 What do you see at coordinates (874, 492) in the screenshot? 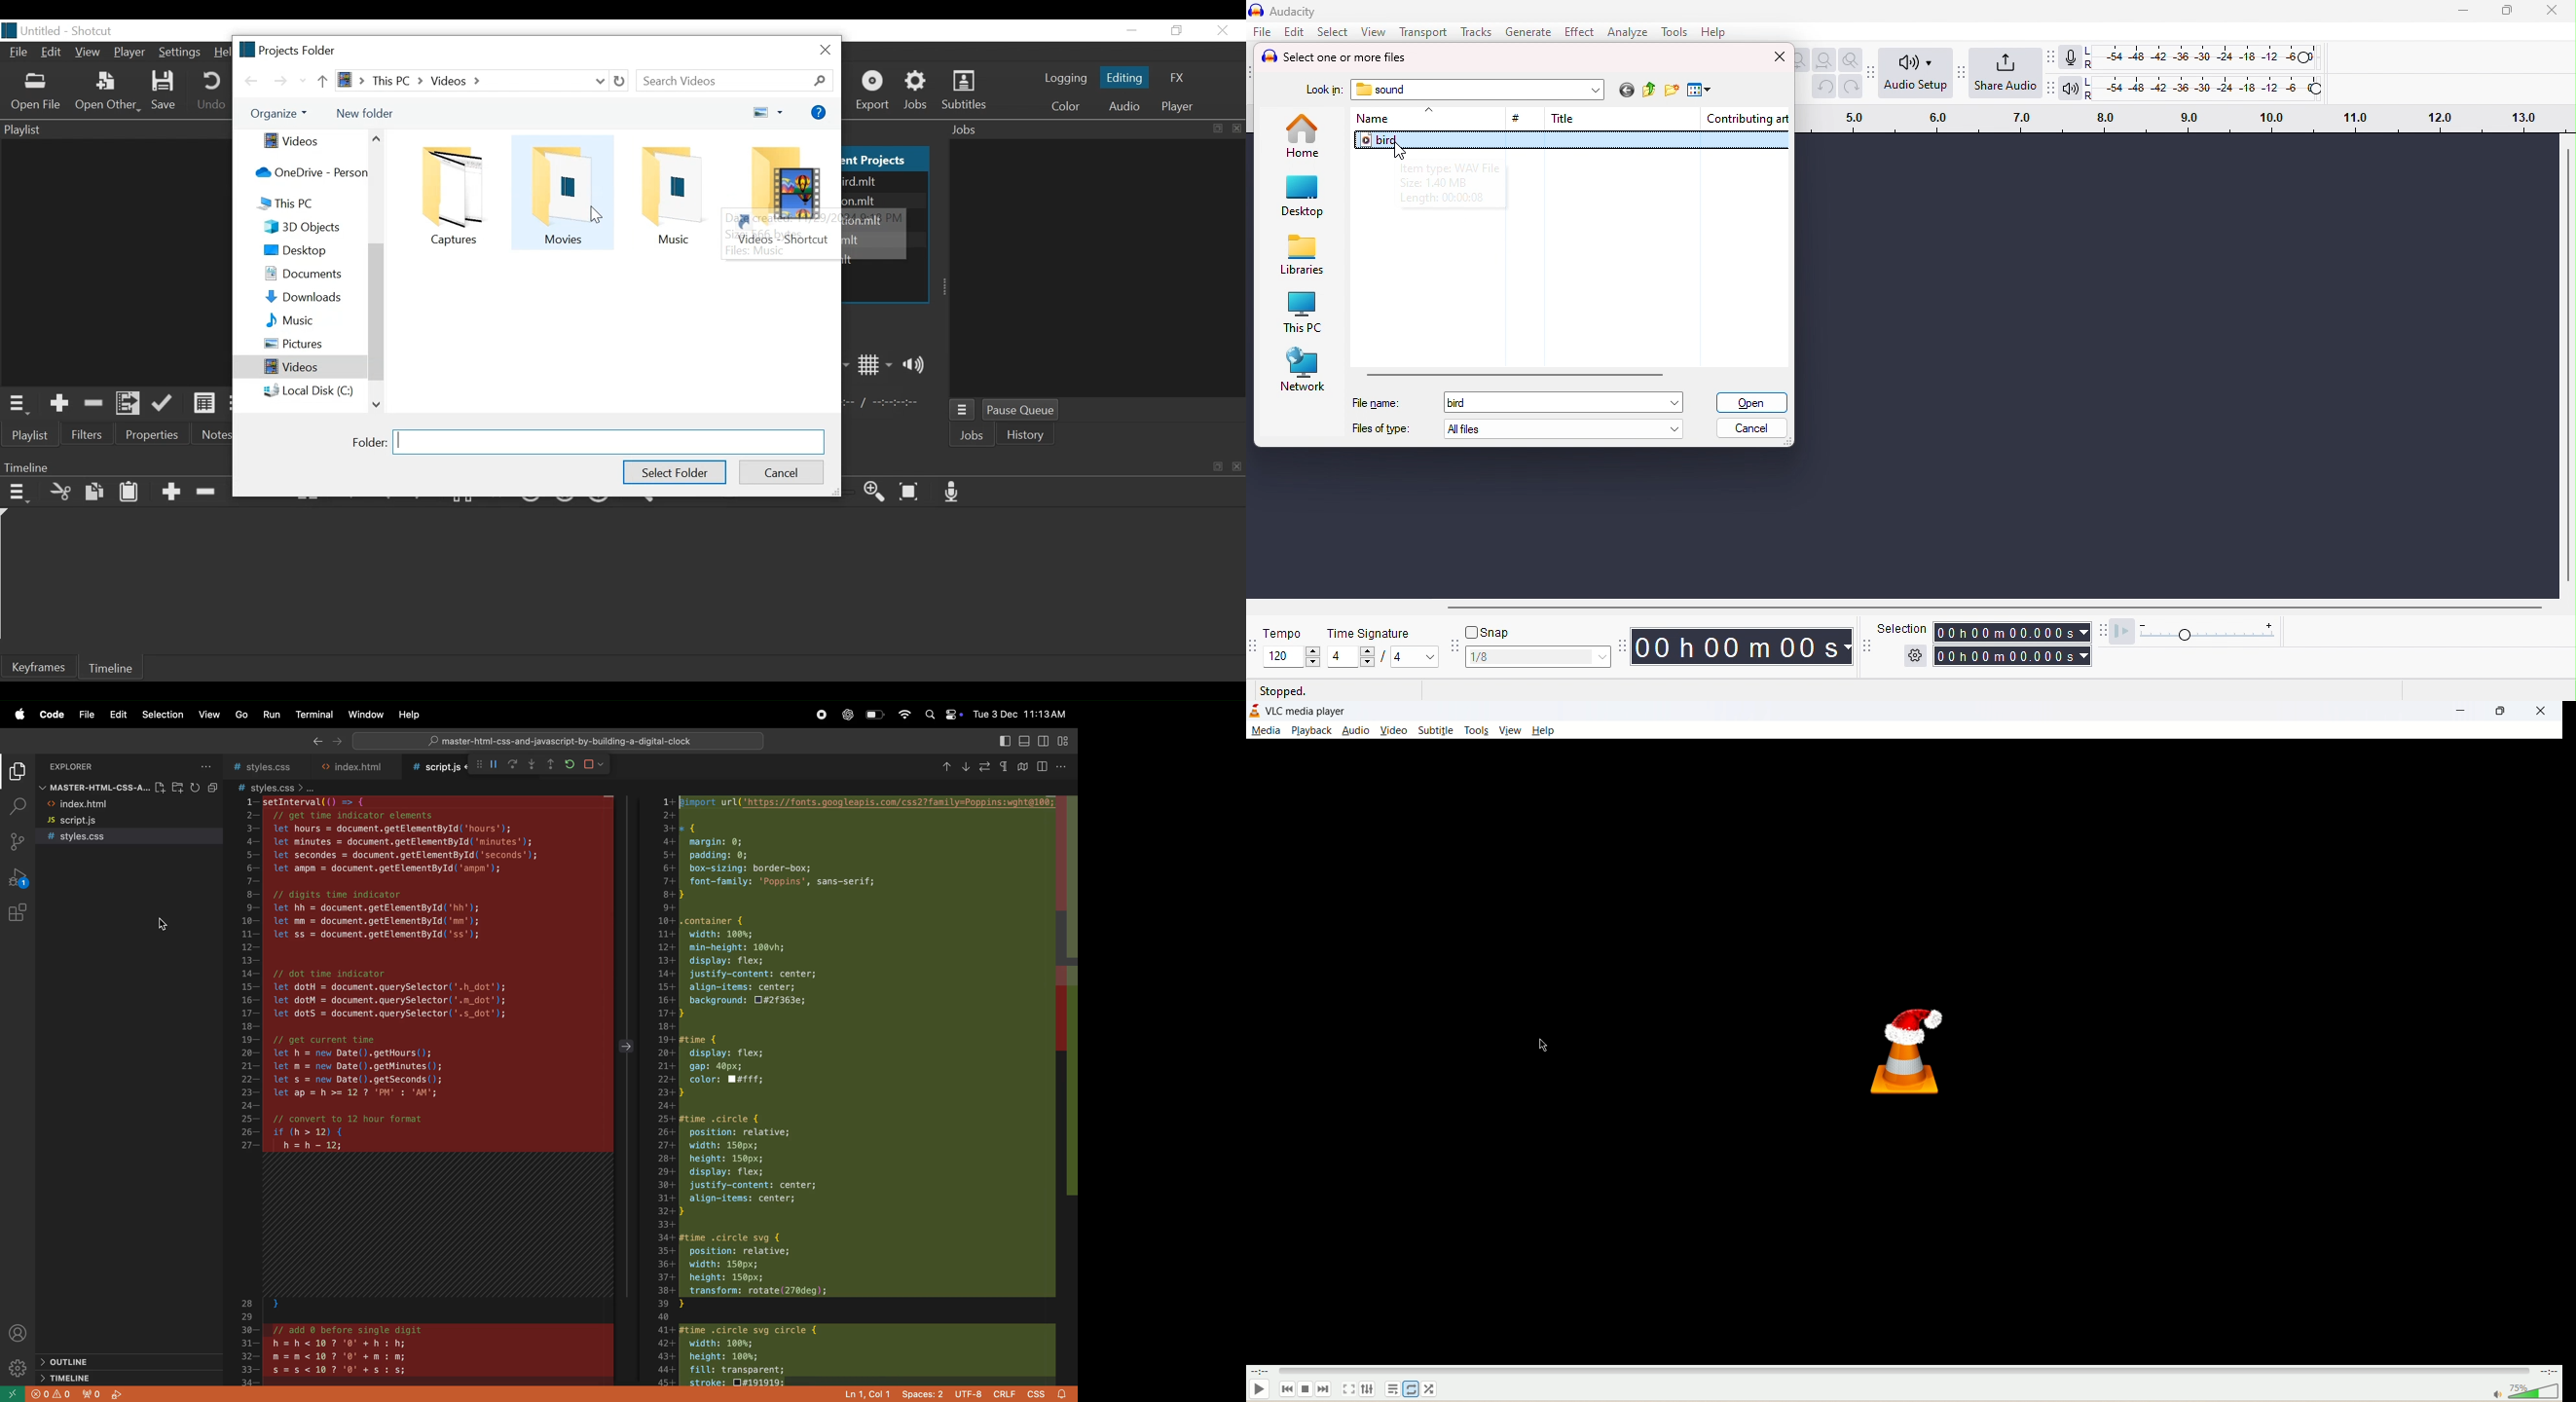
I see `Zoom Timeline in` at bounding box center [874, 492].